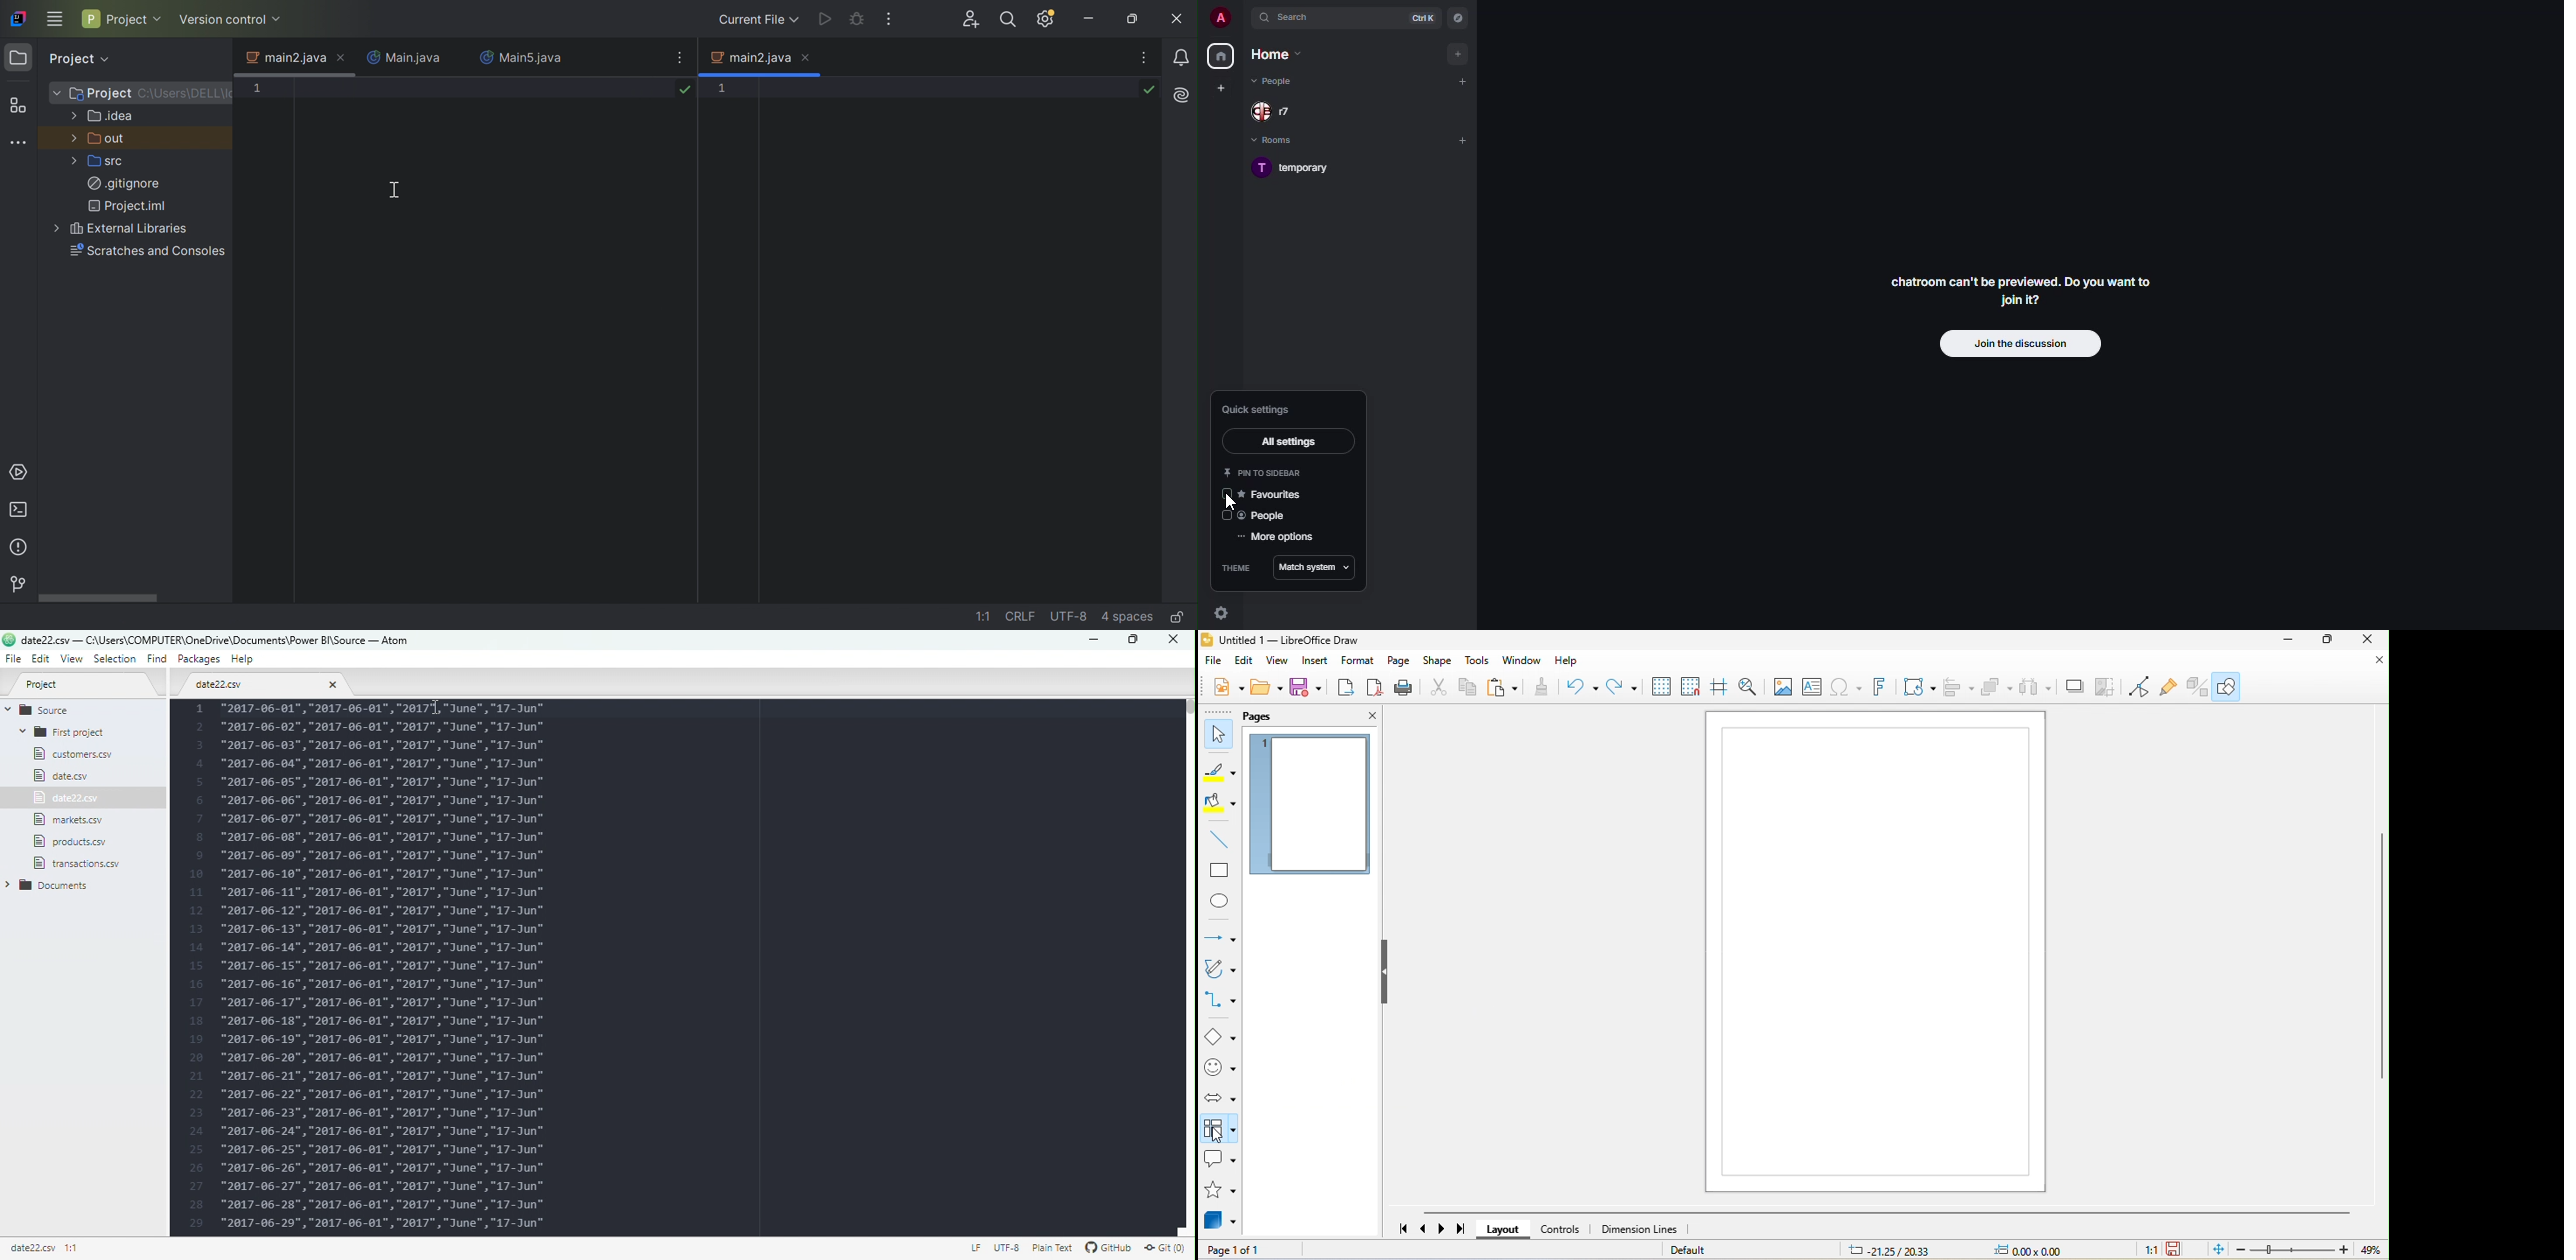 Image resolution: width=2576 pixels, height=1260 pixels. What do you see at coordinates (1166, 1247) in the screenshot?
I see `Git repository` at bounding box center [1166, 1247].